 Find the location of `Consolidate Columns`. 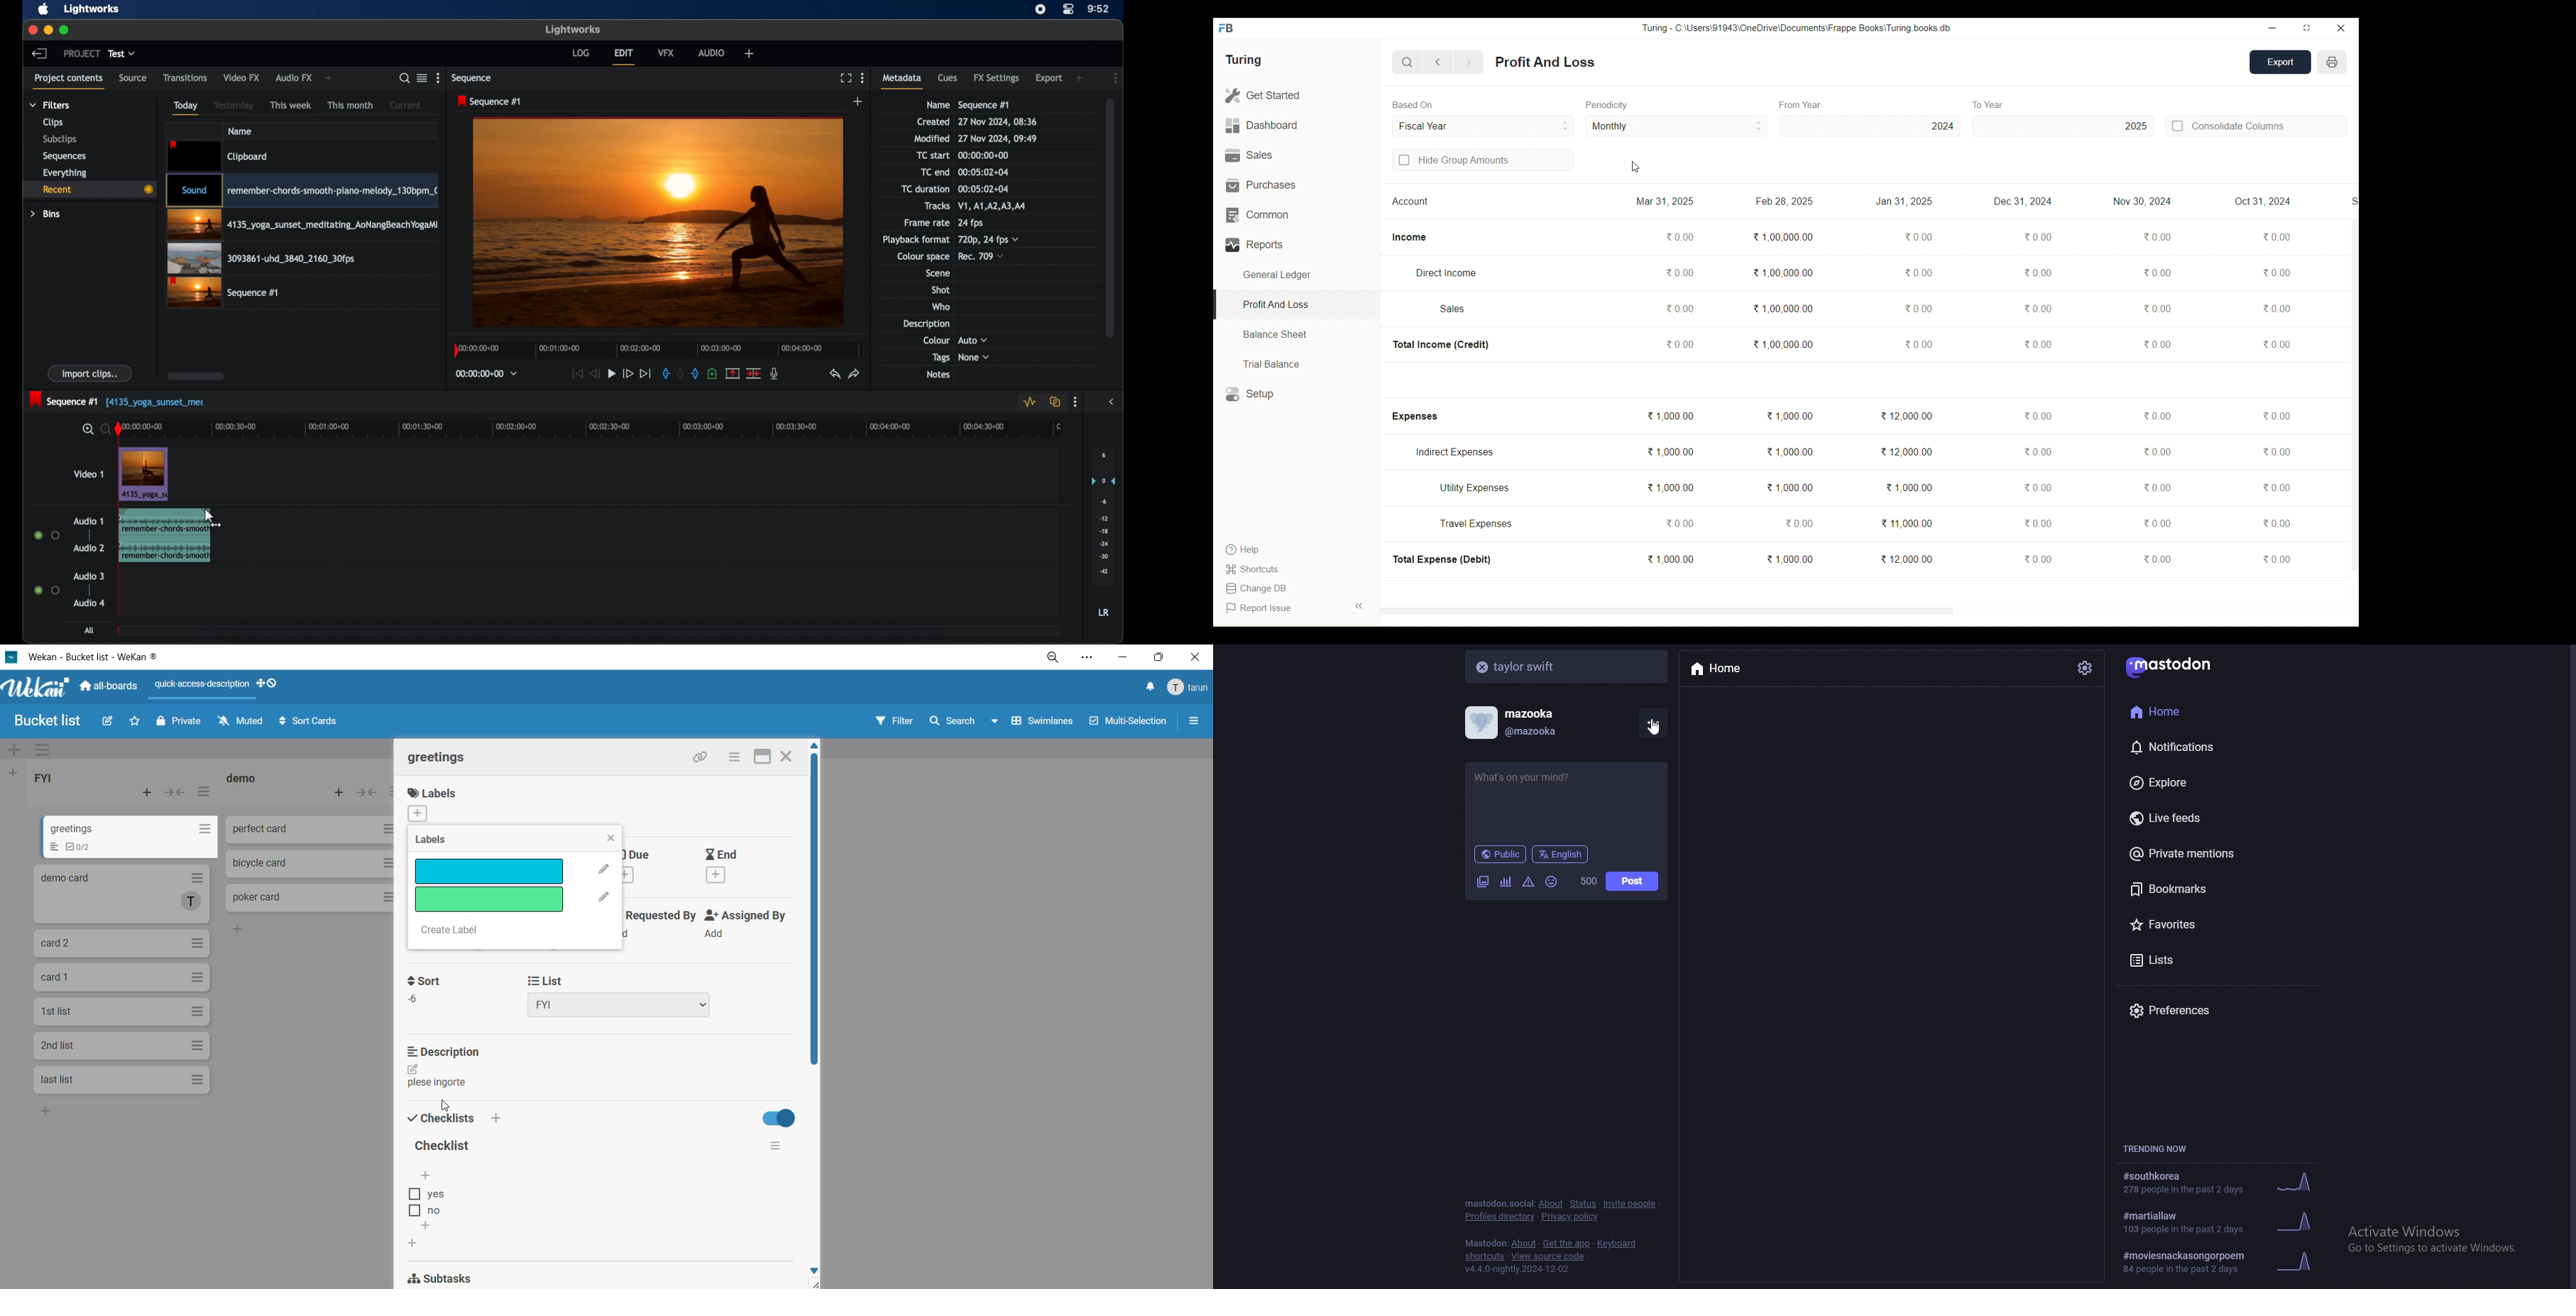

Consolidate Columns is located at coordinates (2256, 125).